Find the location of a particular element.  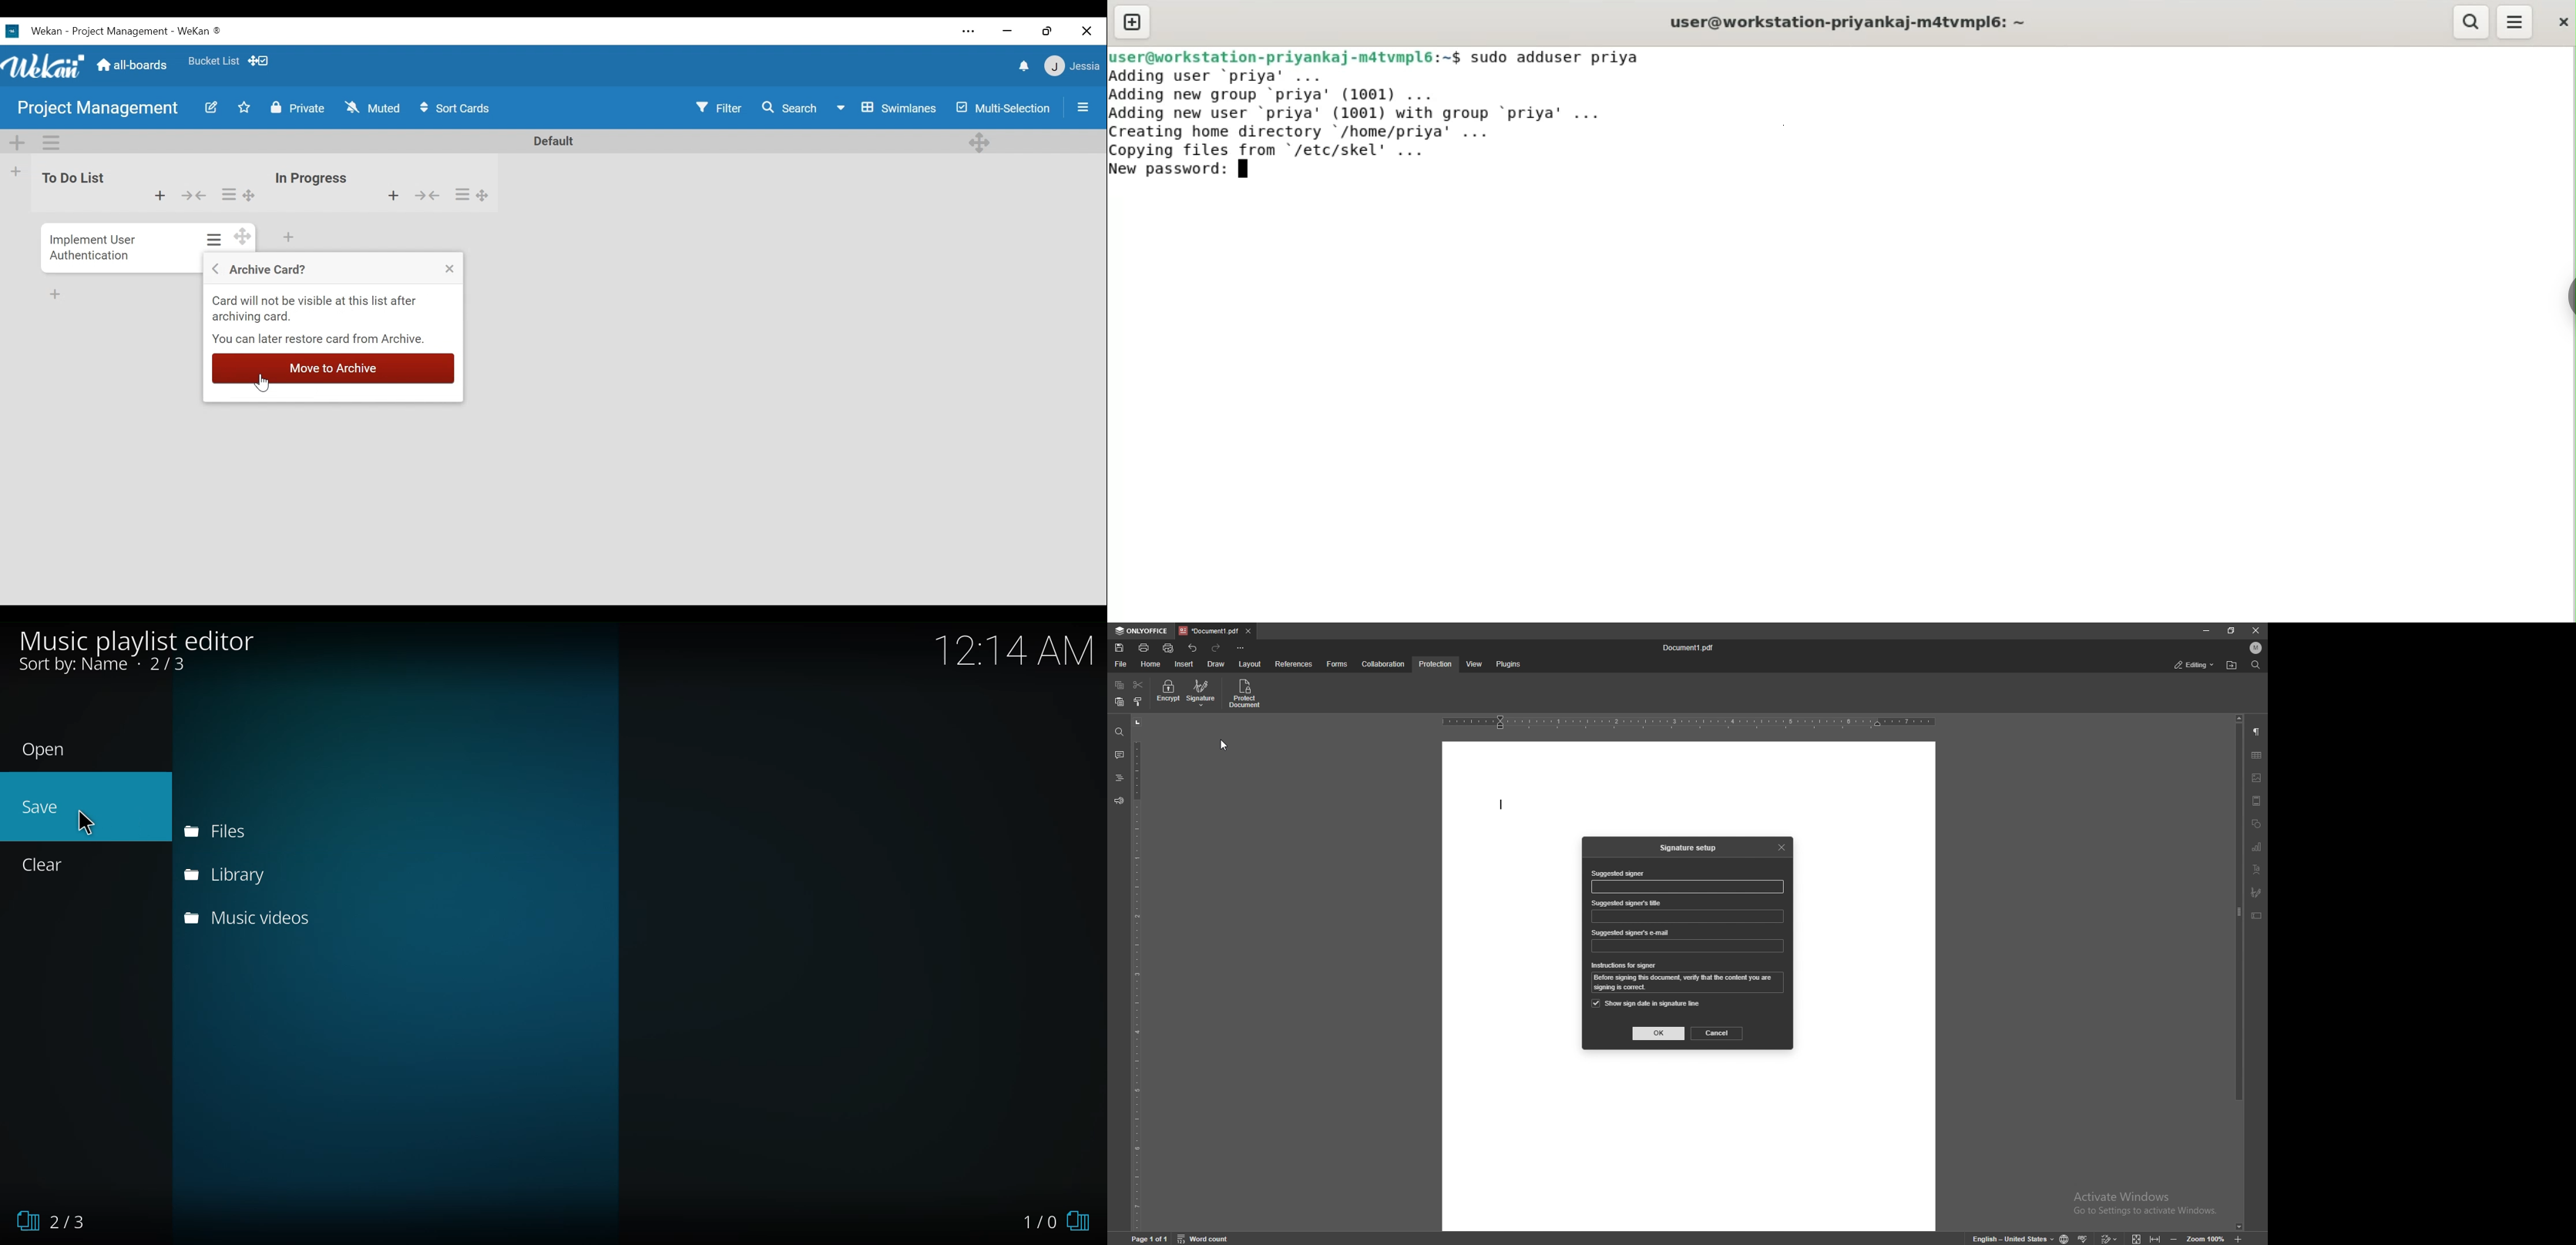

Add Swimlane is located at coordinates (18, 143).